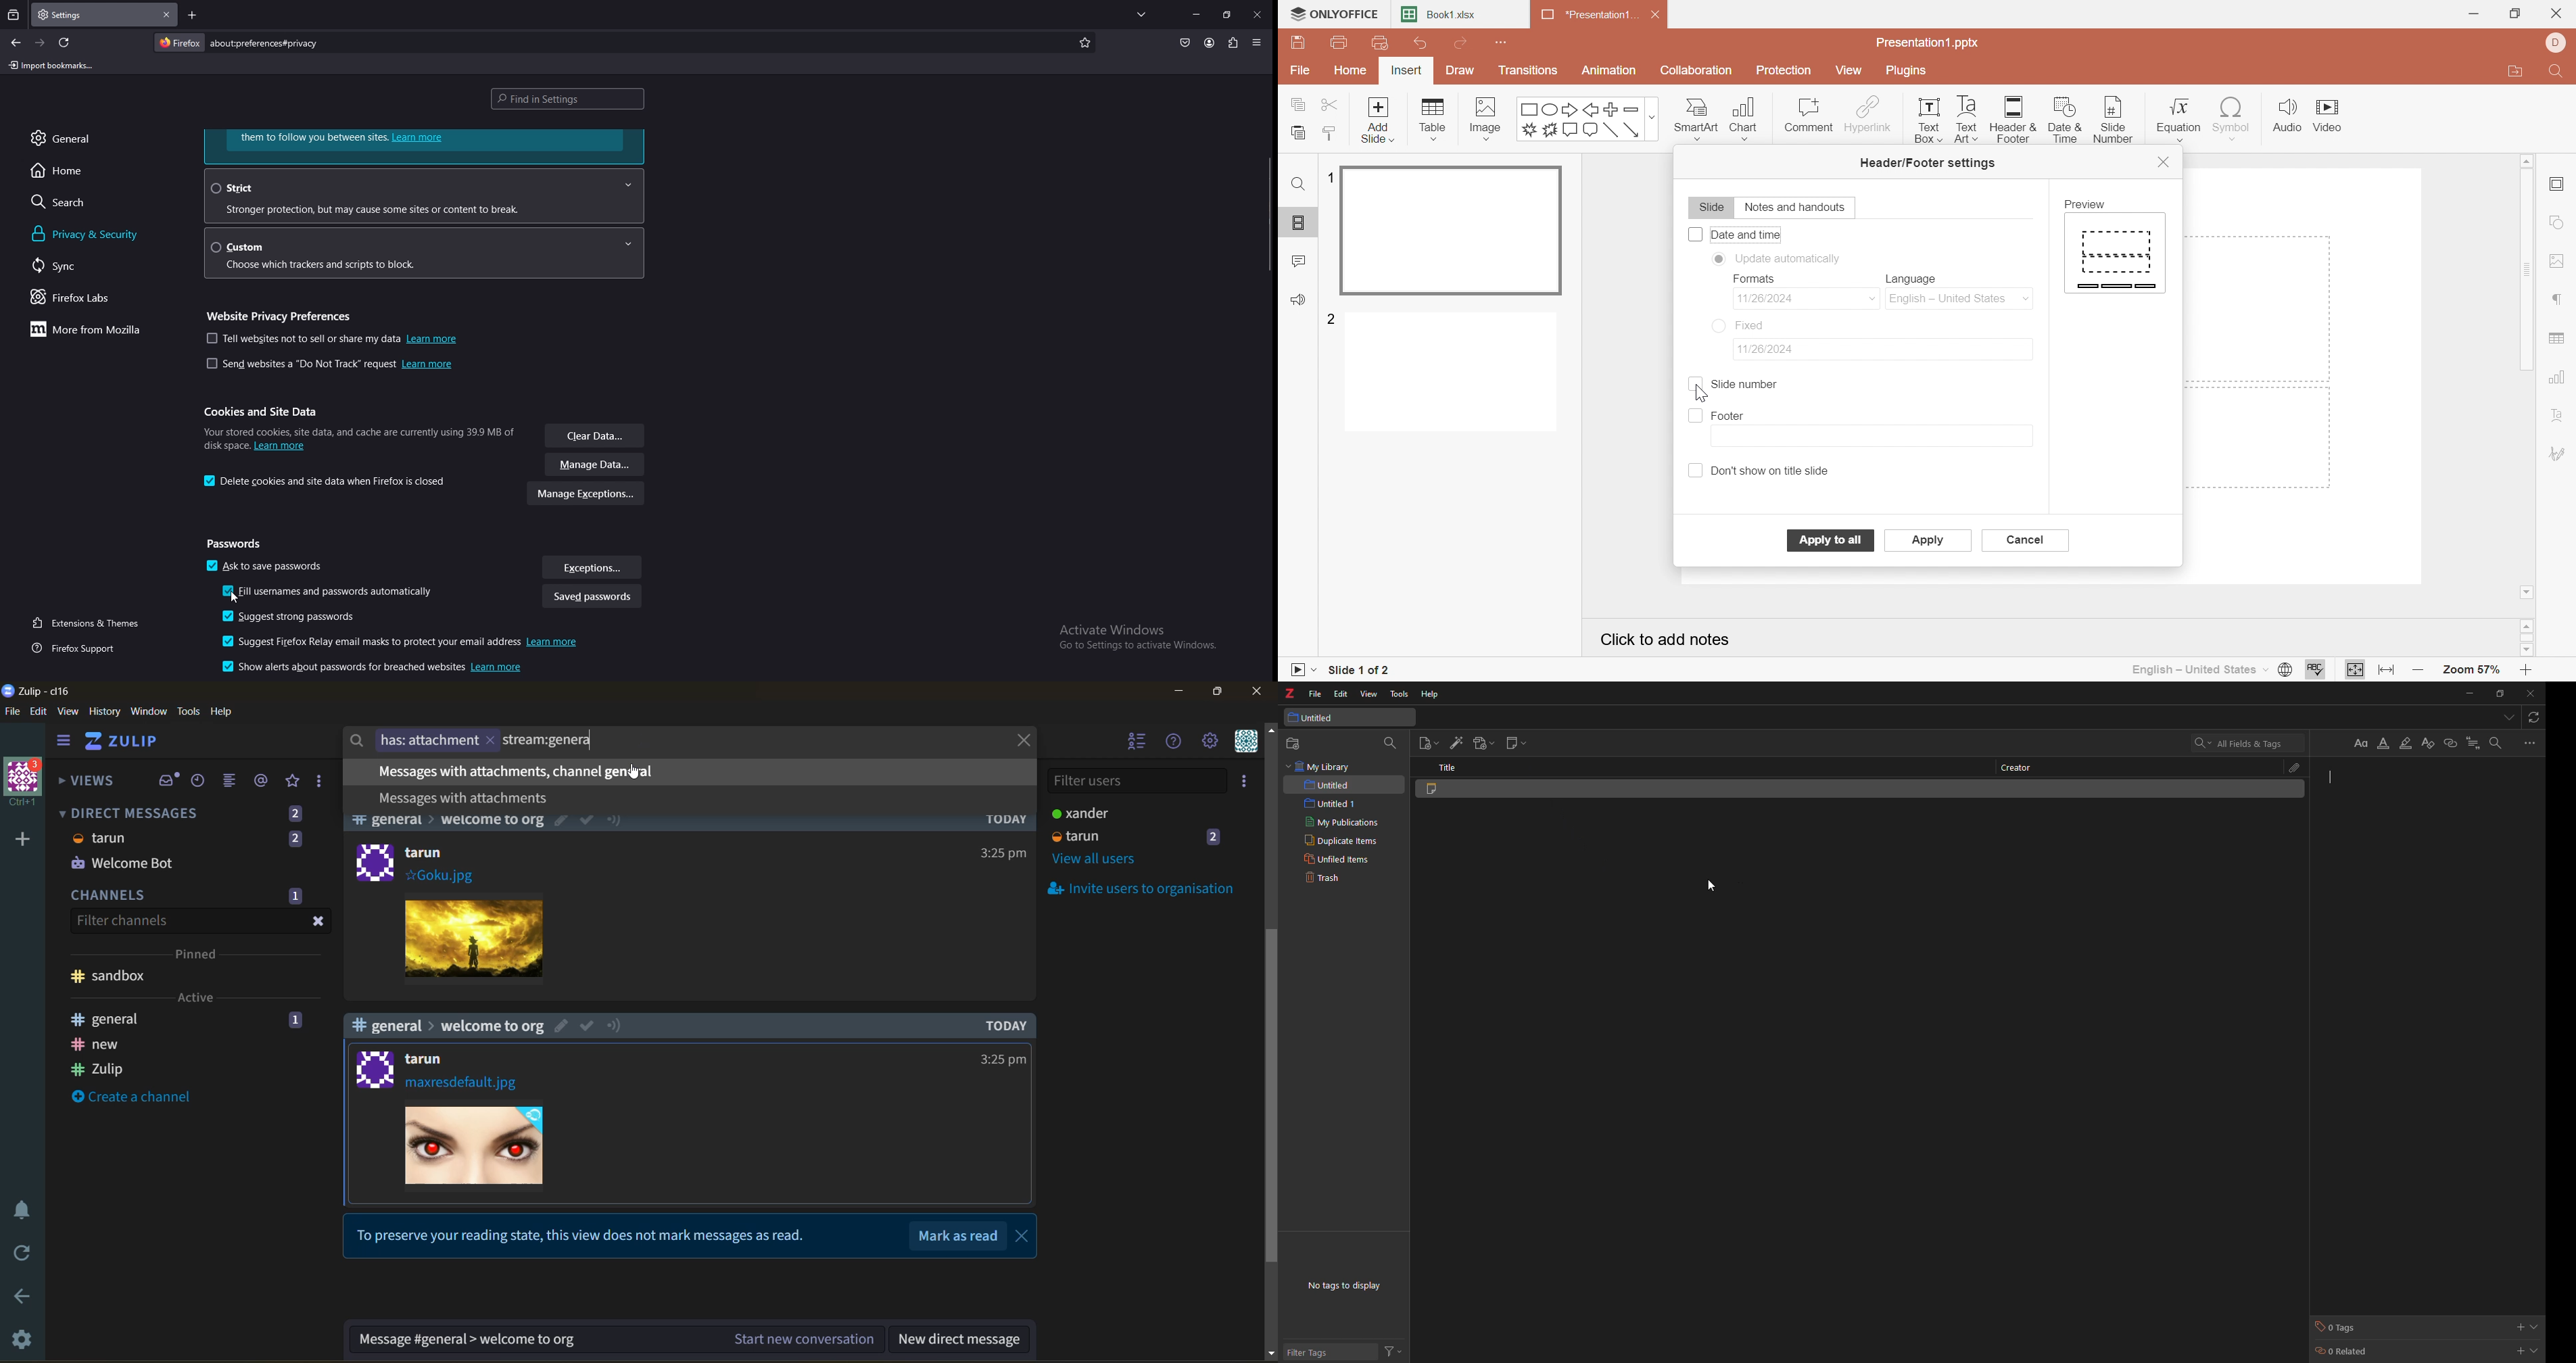 The width and height of the screenshot is (2576, 1372). Describe the element at coordinates (1221, 691) in the screenshot. I see `maximize` at that location.